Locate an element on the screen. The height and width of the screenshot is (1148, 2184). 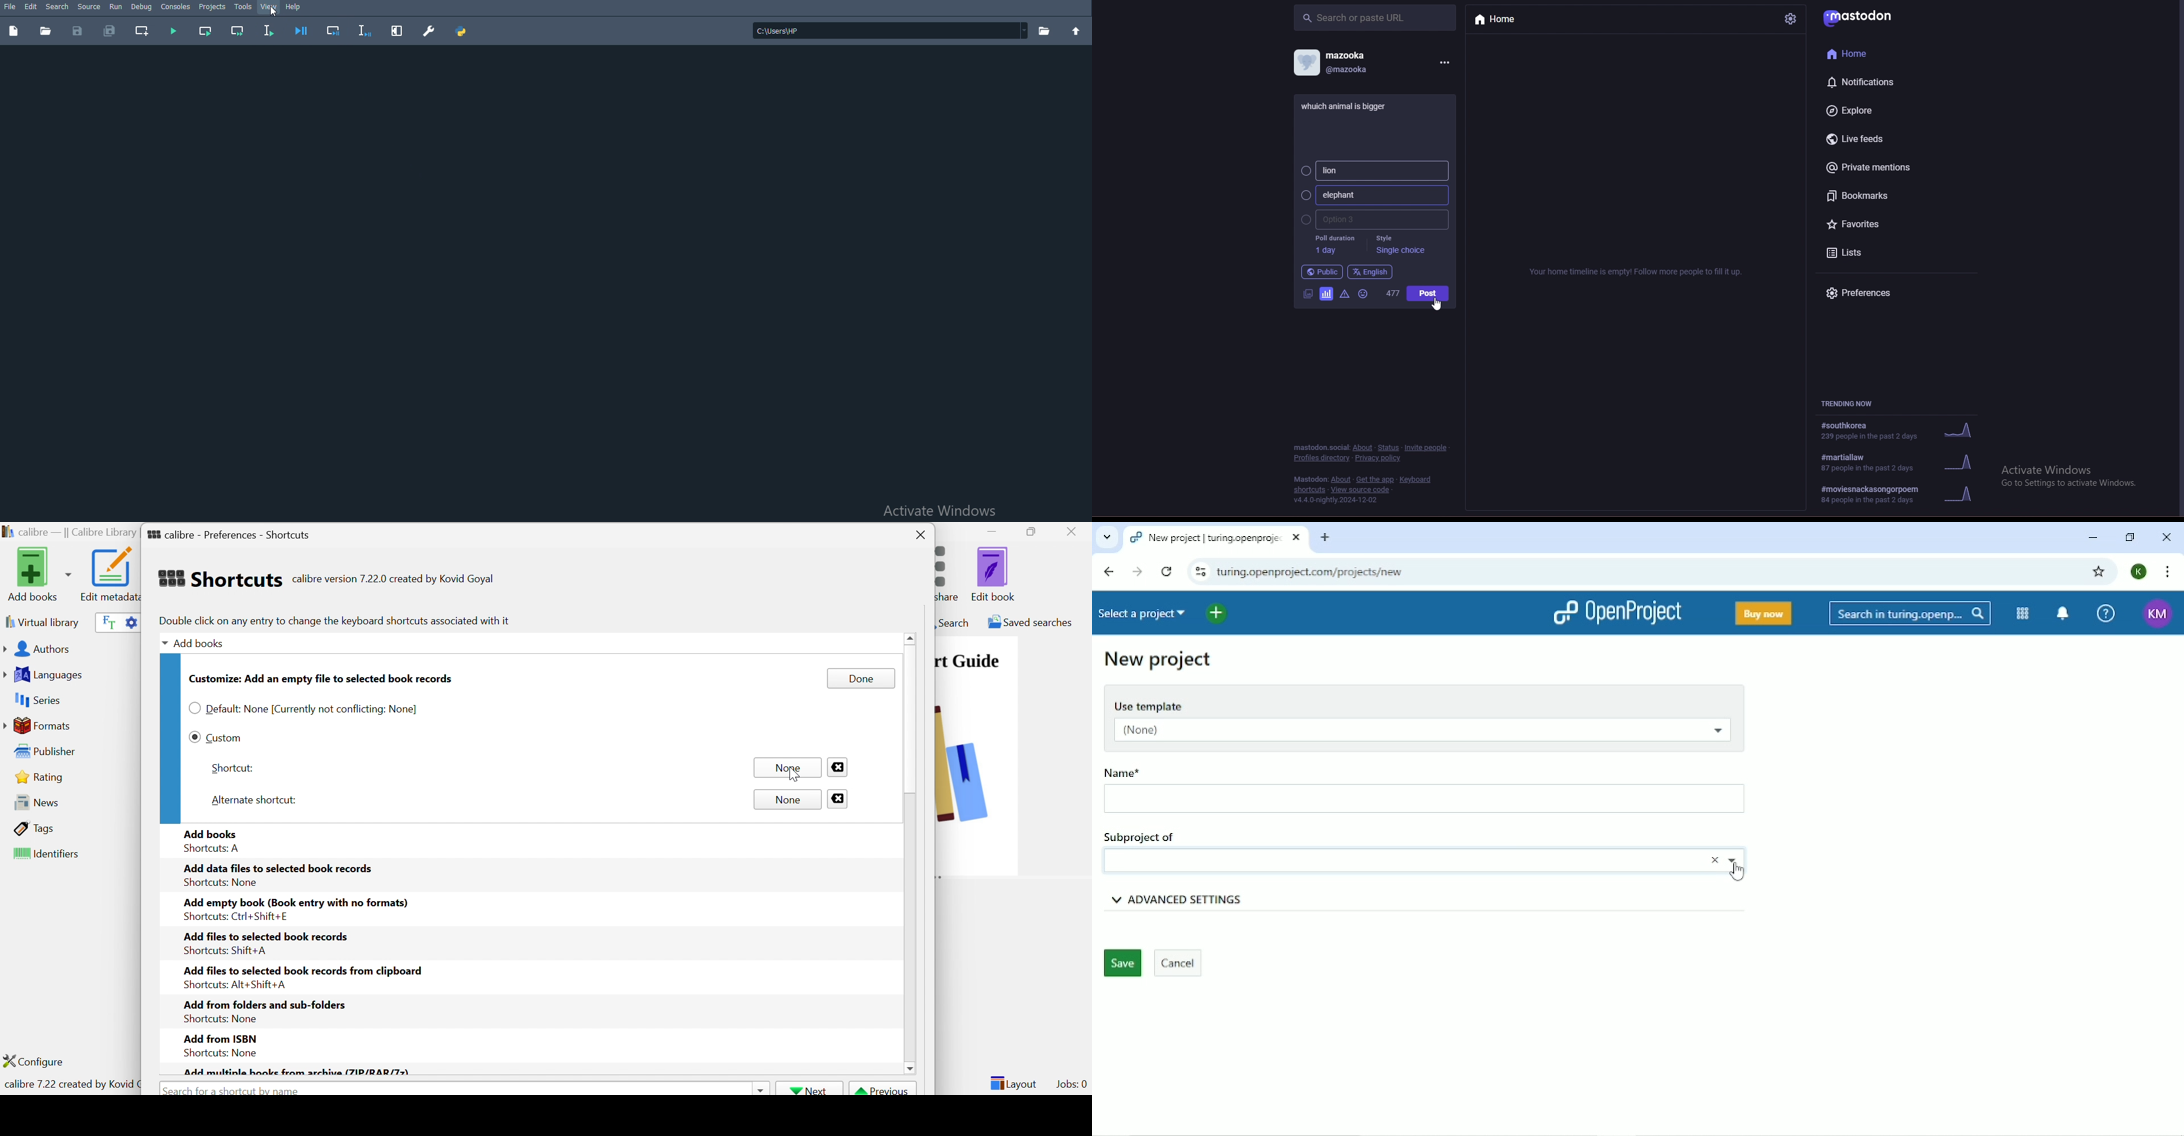
Advanced settings is located at coordinates (1175, 899).